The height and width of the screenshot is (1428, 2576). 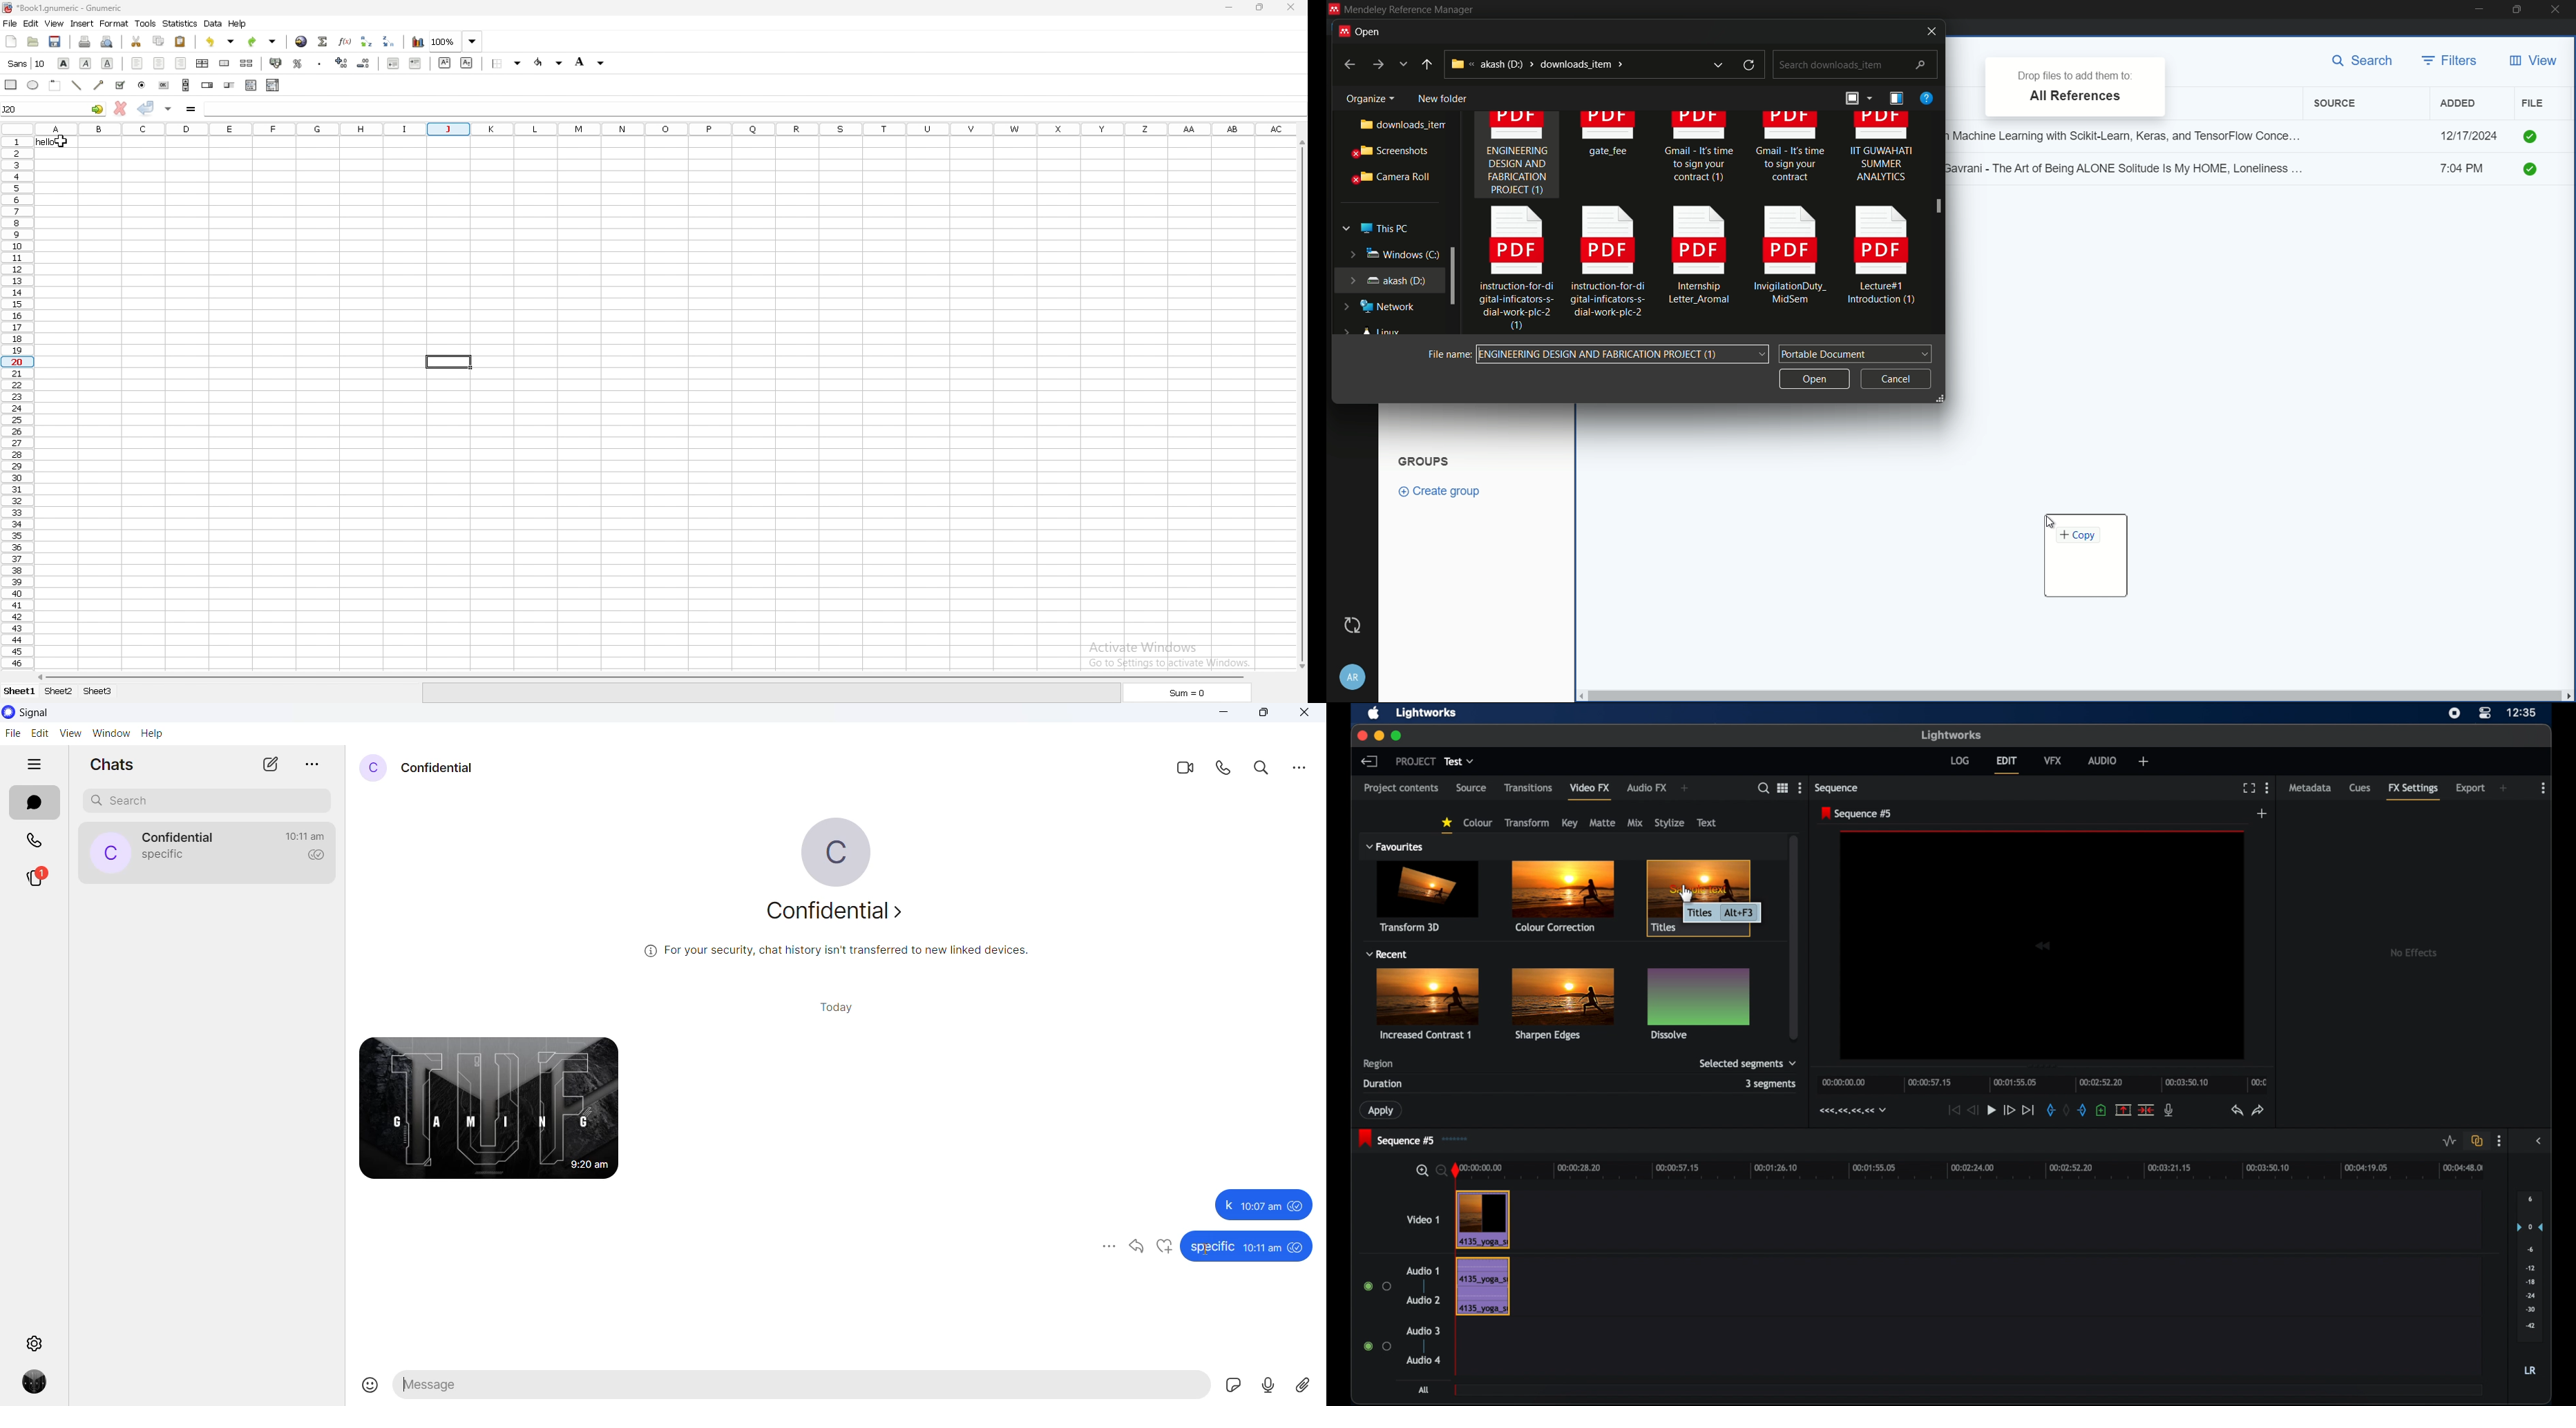 What do you see at coordinates (2519, 10) in the screenshot?
I see `maximize` at bounding box center [2519, 10].